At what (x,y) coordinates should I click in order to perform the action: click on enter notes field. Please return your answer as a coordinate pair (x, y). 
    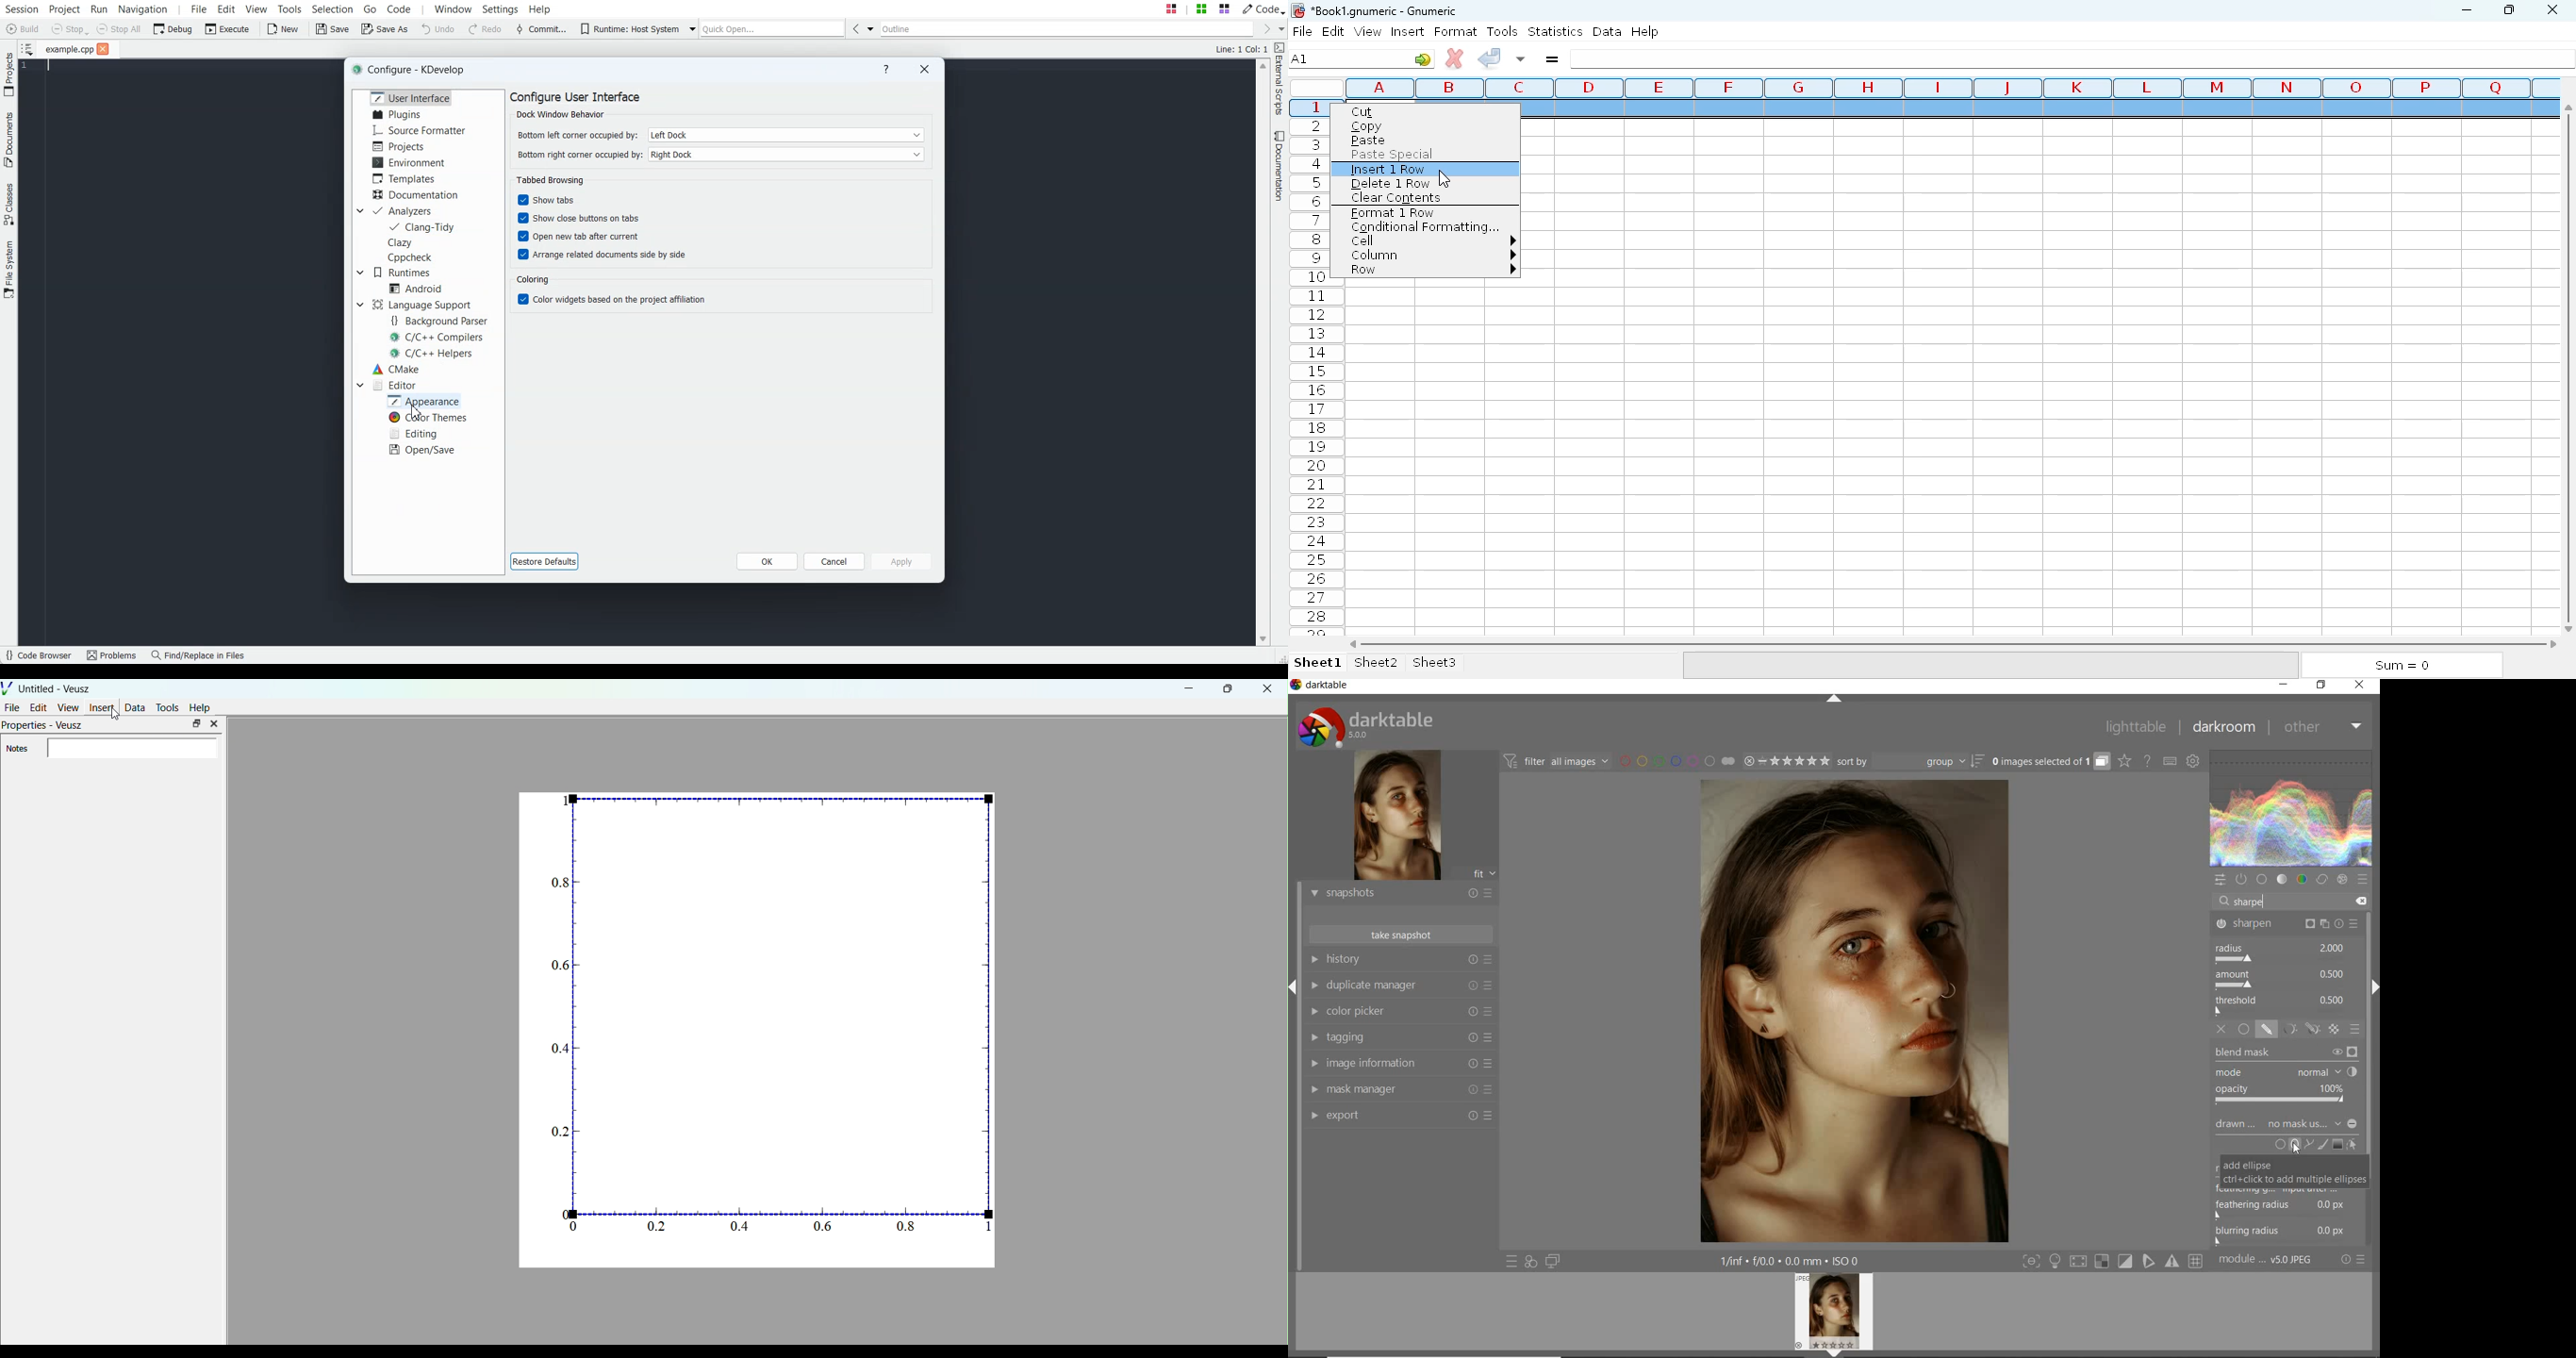
    Looking at the image, I should click on (132, 749).